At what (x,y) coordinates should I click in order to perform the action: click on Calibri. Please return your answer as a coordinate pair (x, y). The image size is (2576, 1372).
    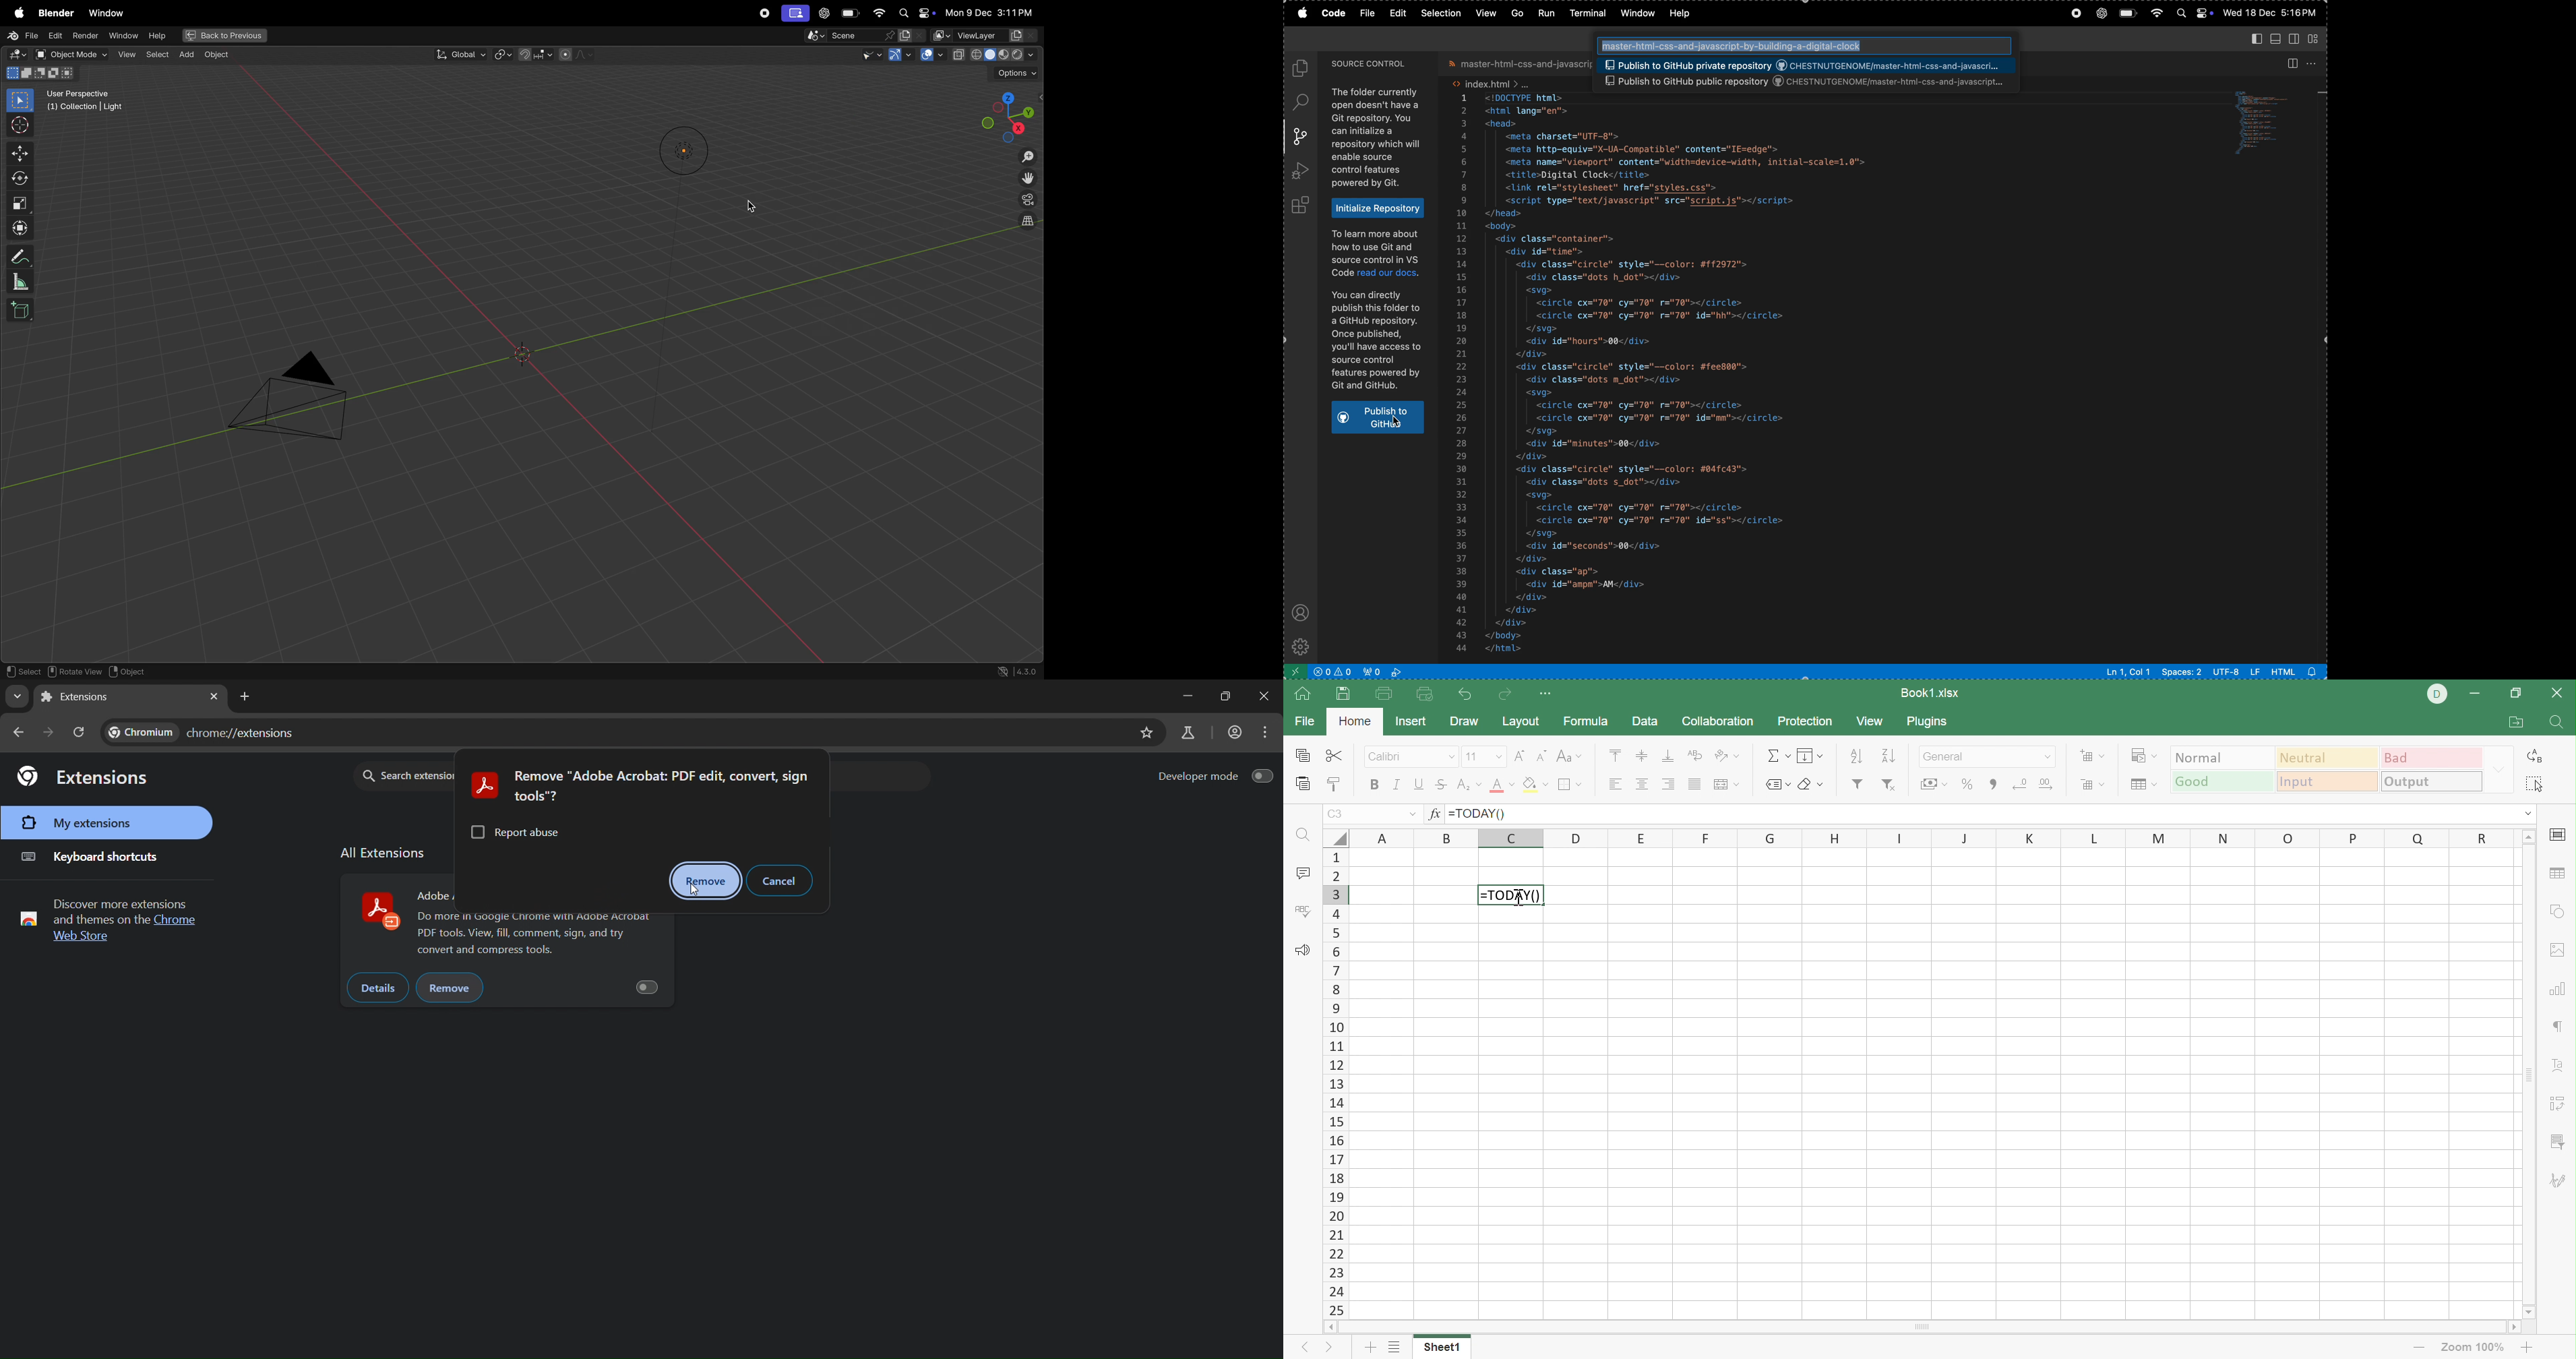
    Looking at the image, I should click on (1388, 756).